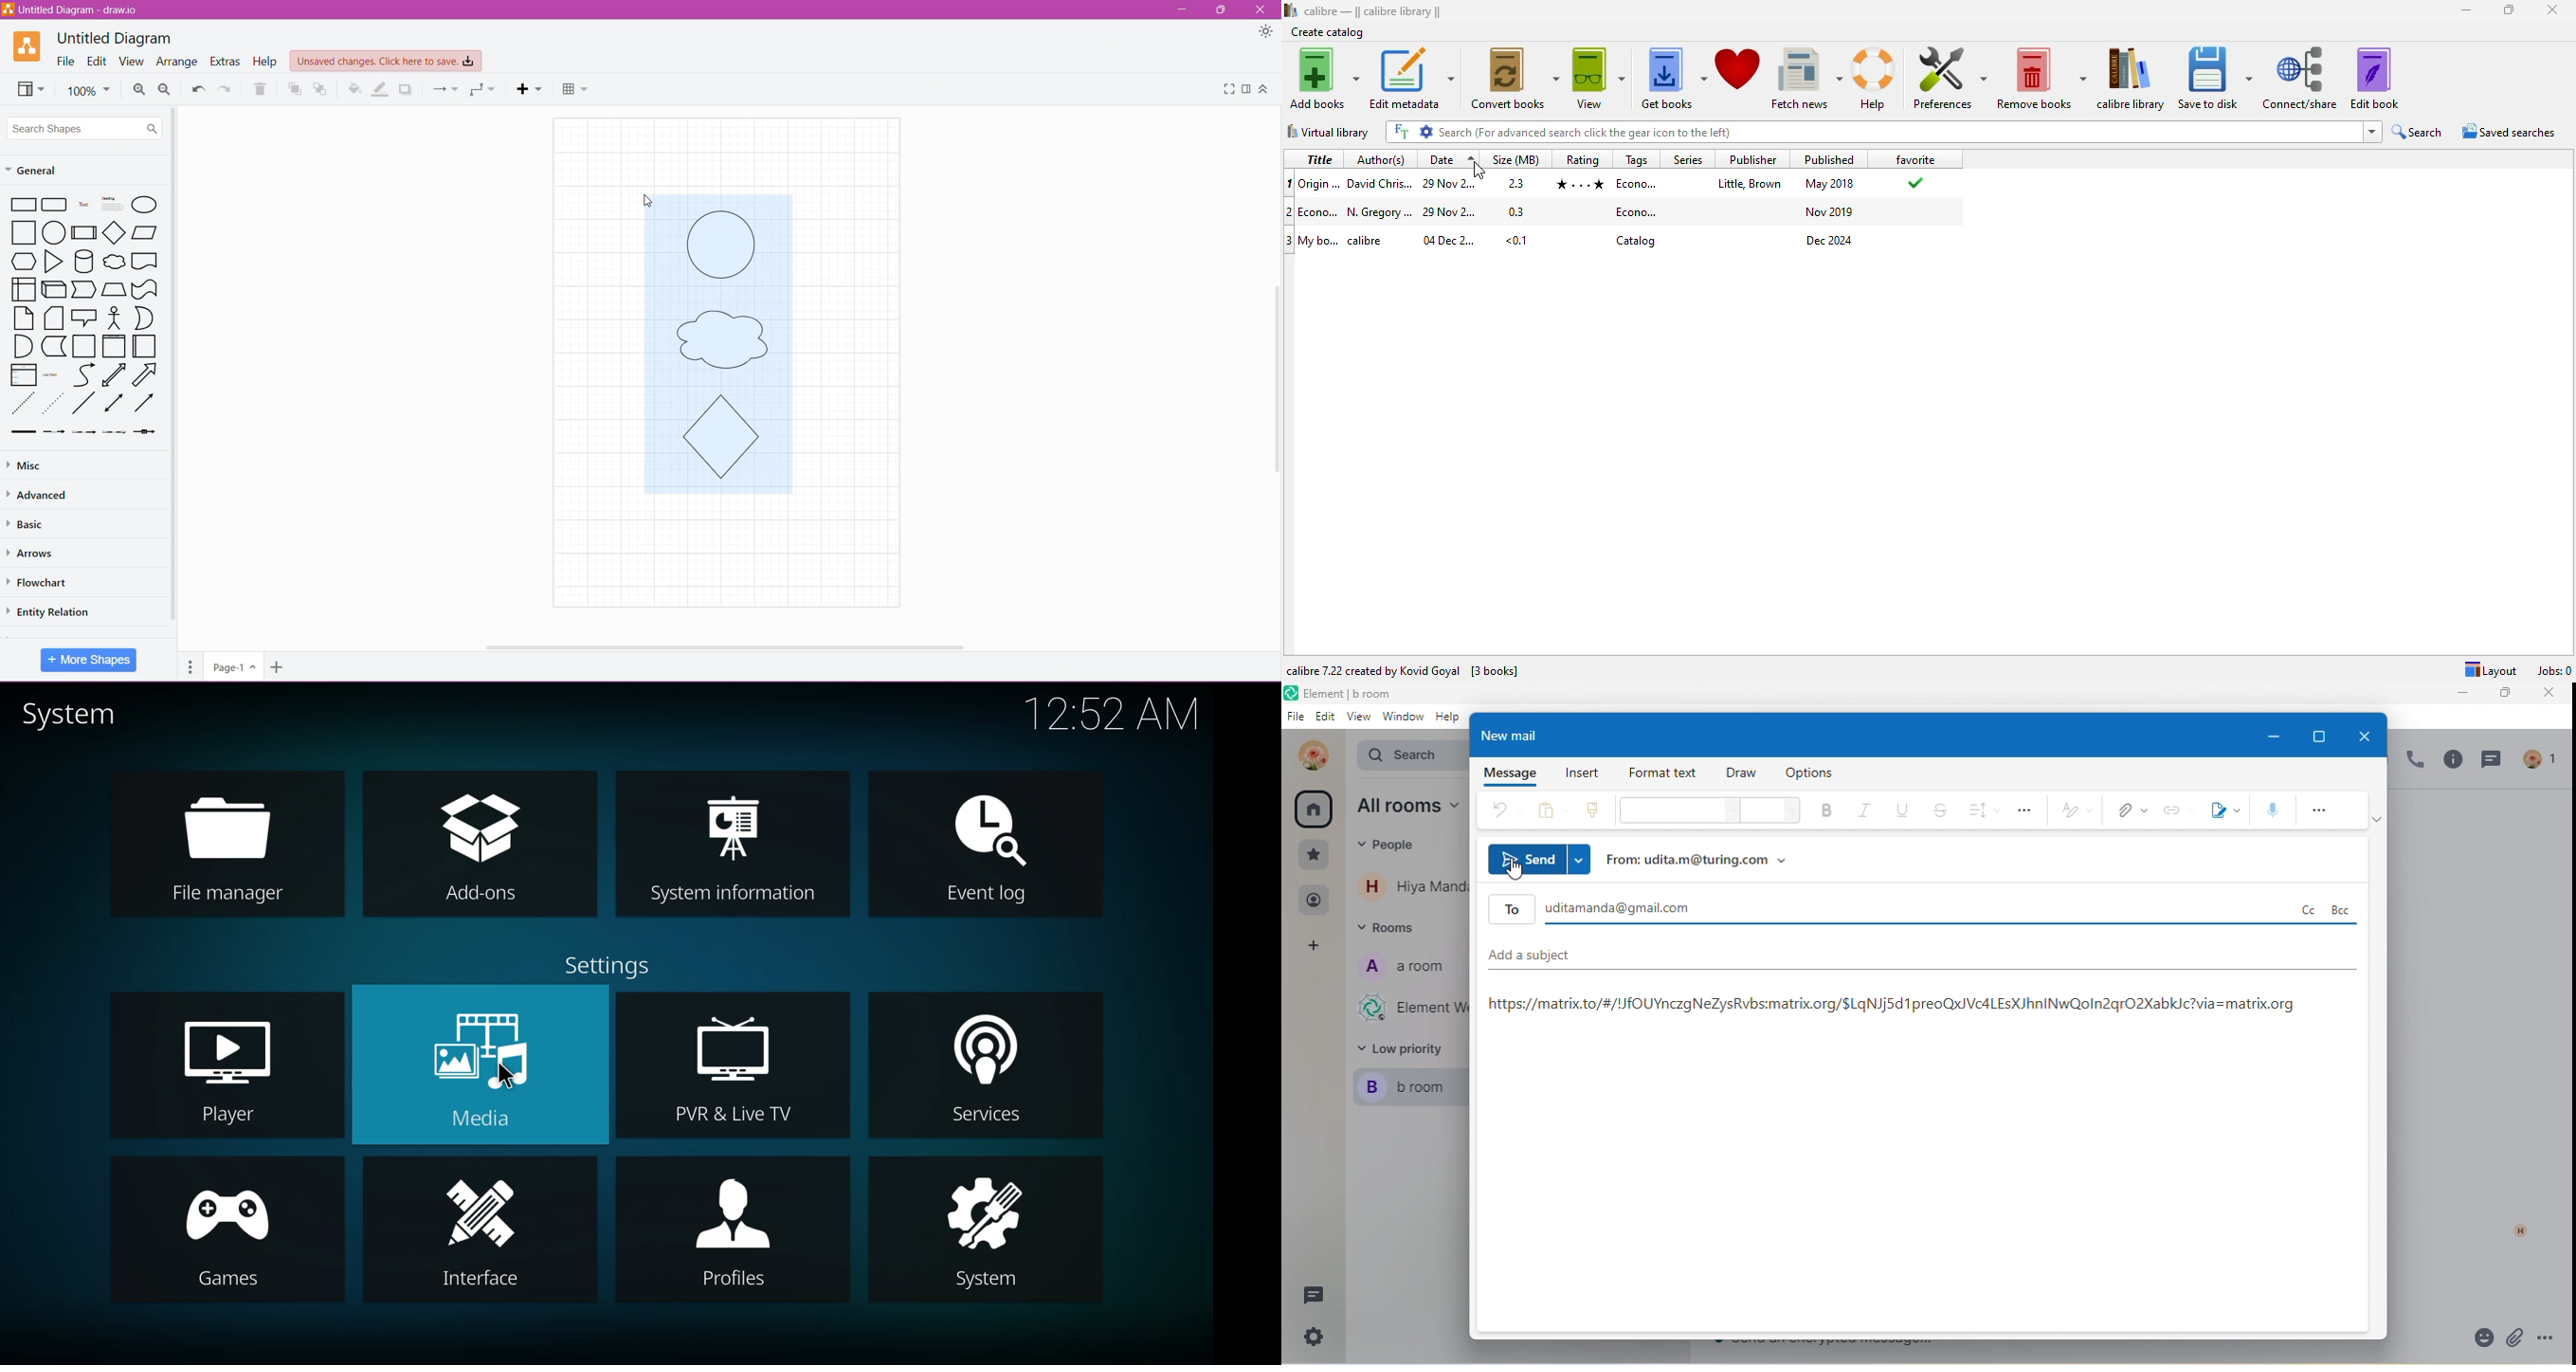 Image resolution: width=2576 pixels, height=1372 pixels. Describe the element at coordinates (1582, 186) in the screenshot. I see `rating` at that location.